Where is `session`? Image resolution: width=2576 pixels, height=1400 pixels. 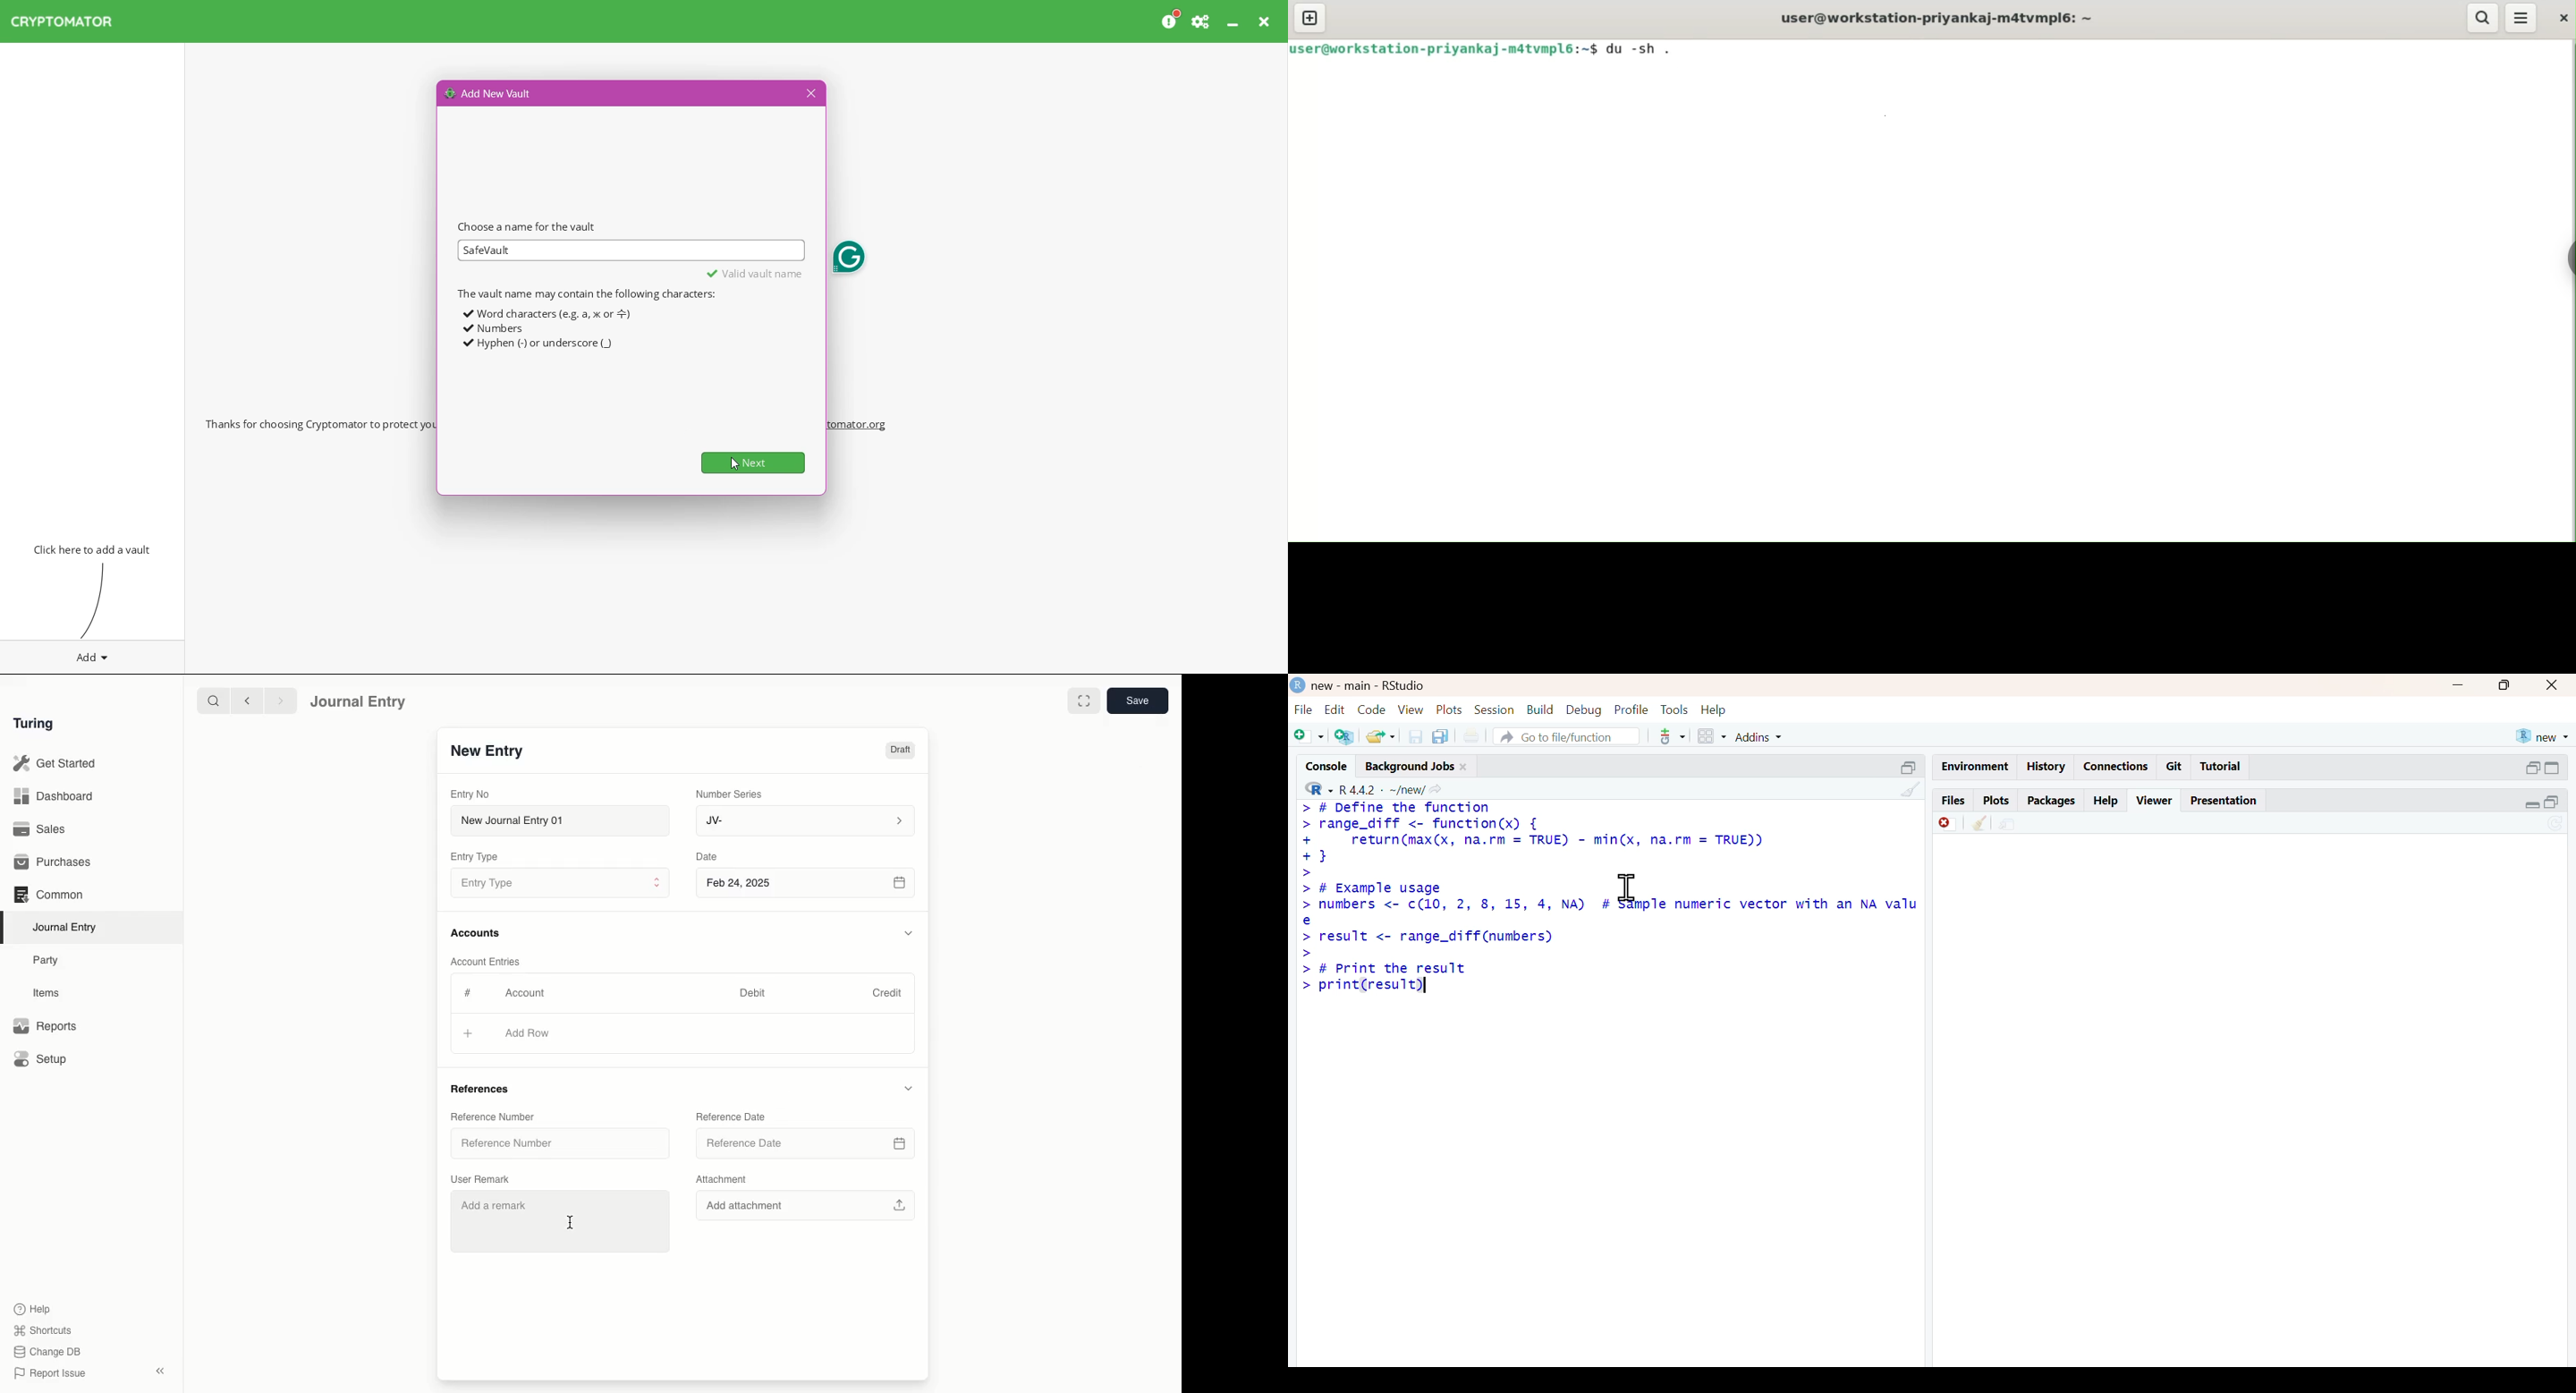
session is located at coordinates (1495, 711).